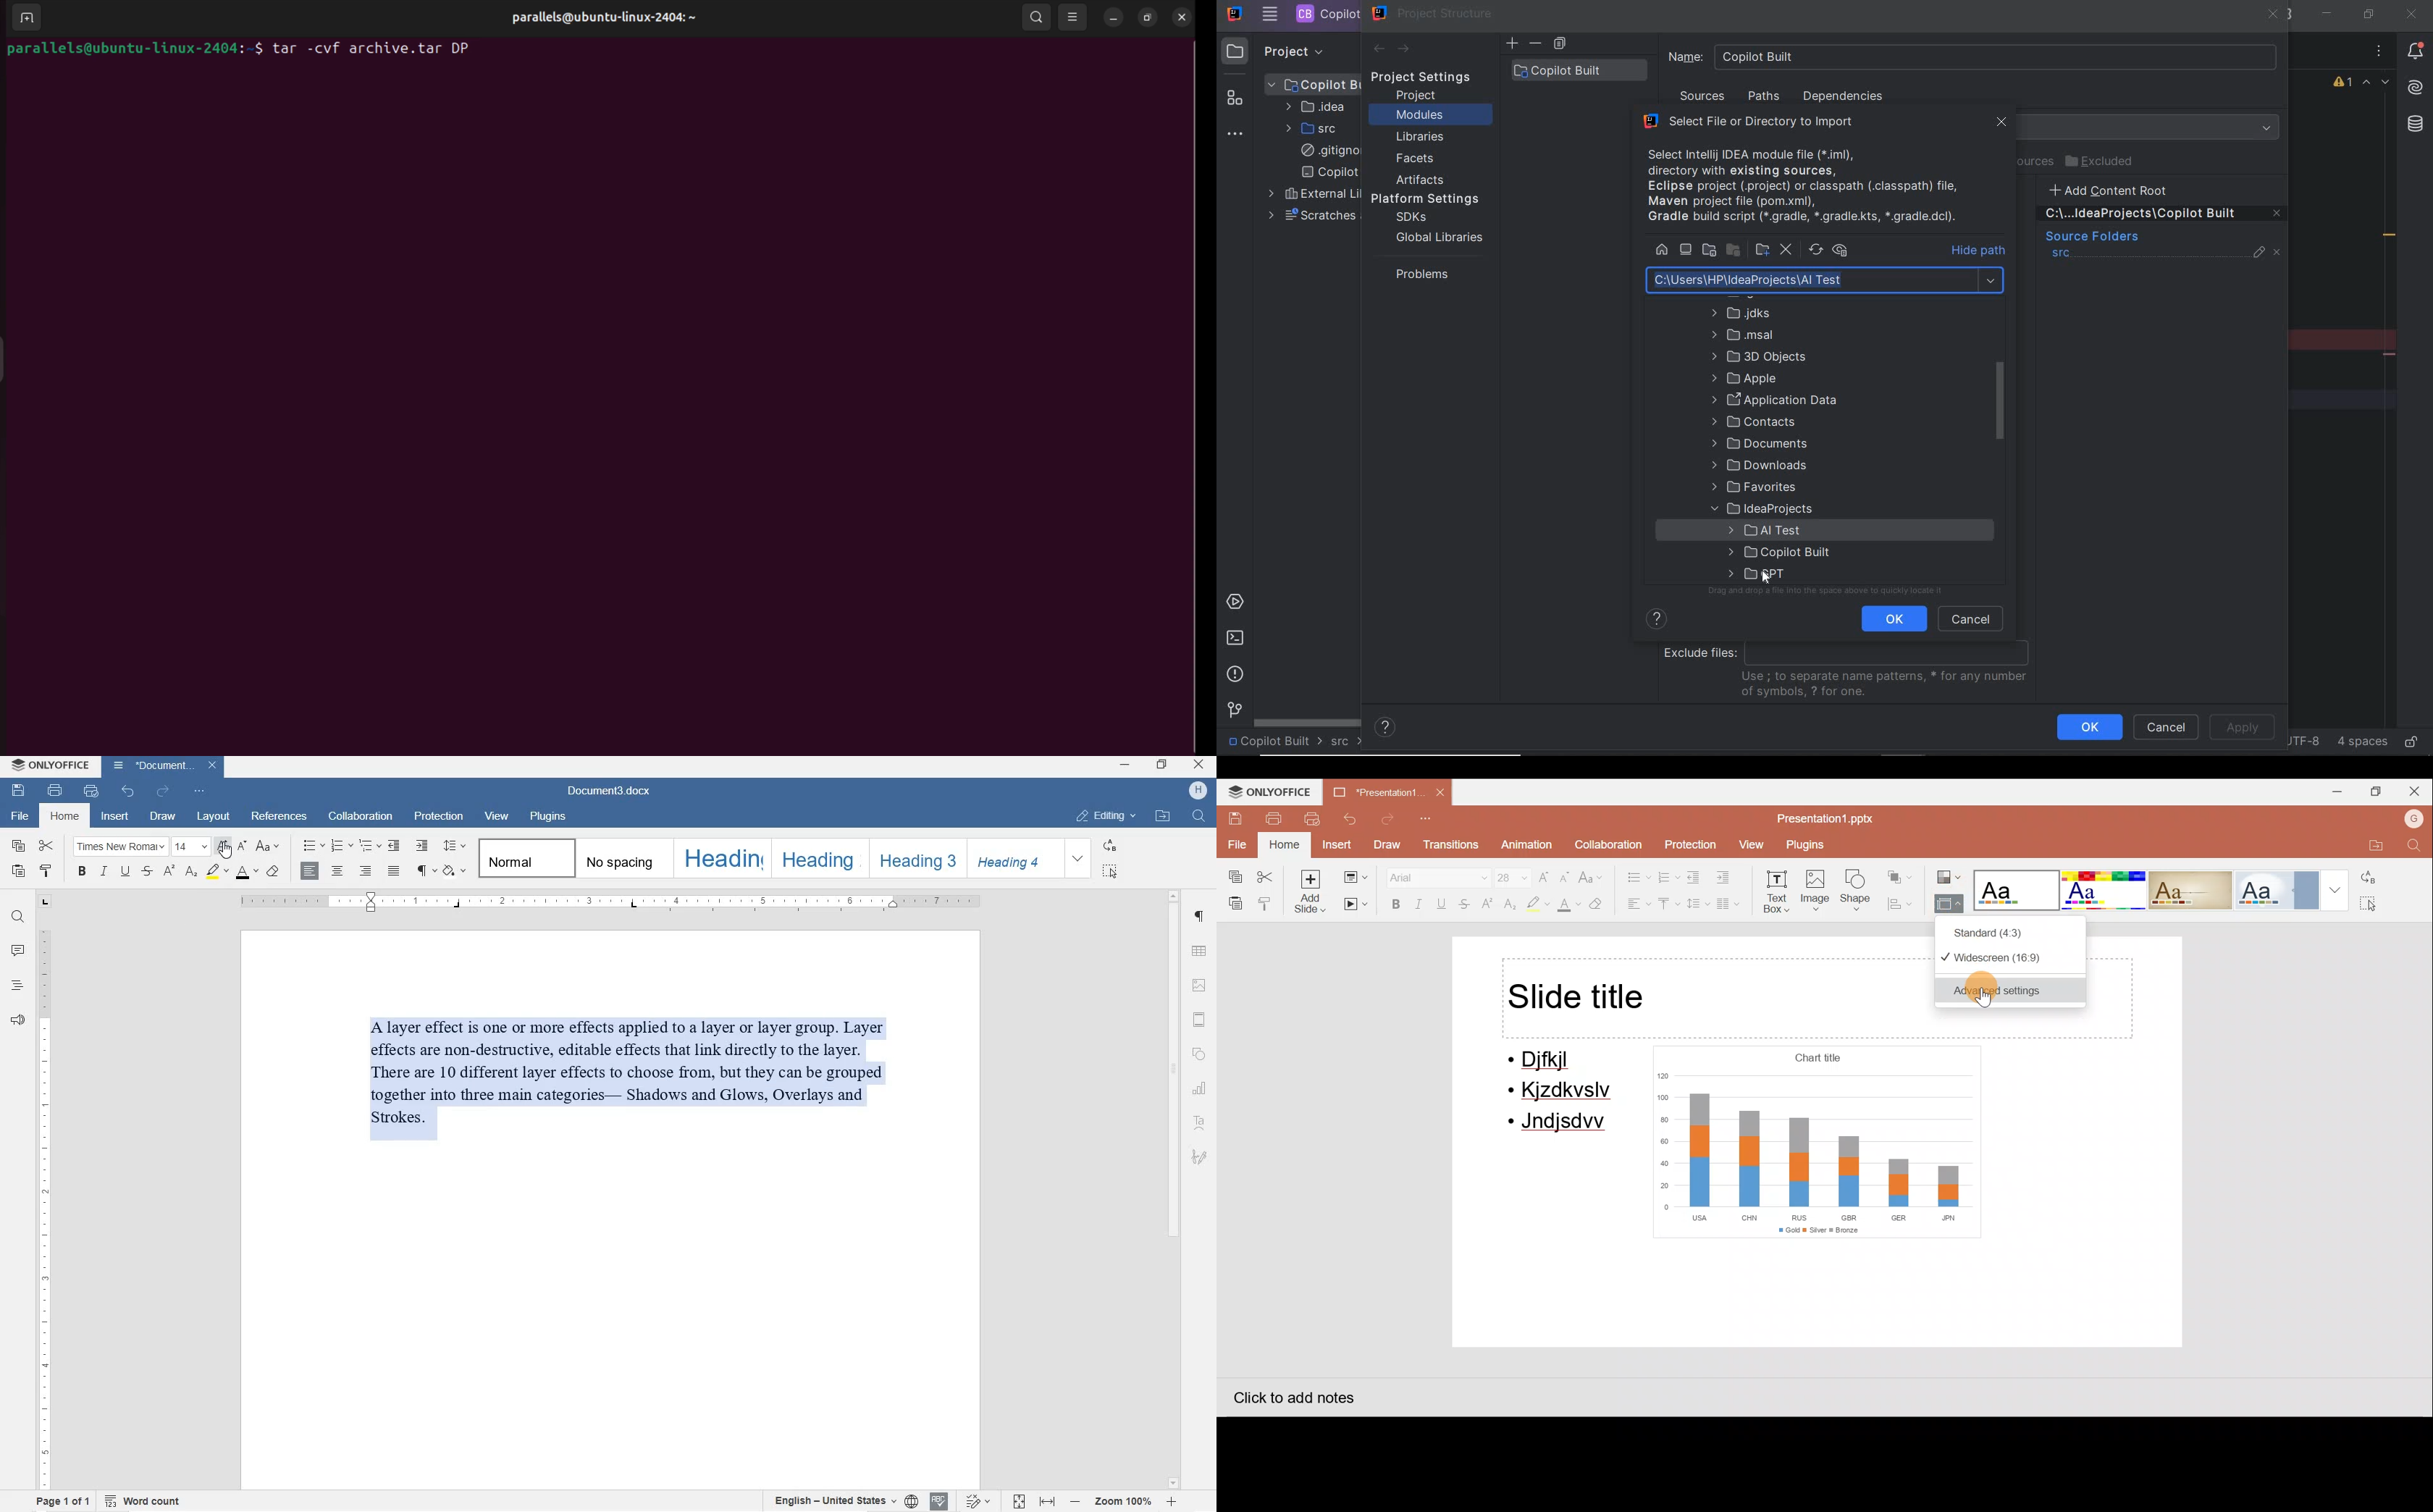 The width and height of the screenshot is (2436, 1512). Describe the element at coordinates (2166, 728) in the screenshot. I see `cancel` at that location.